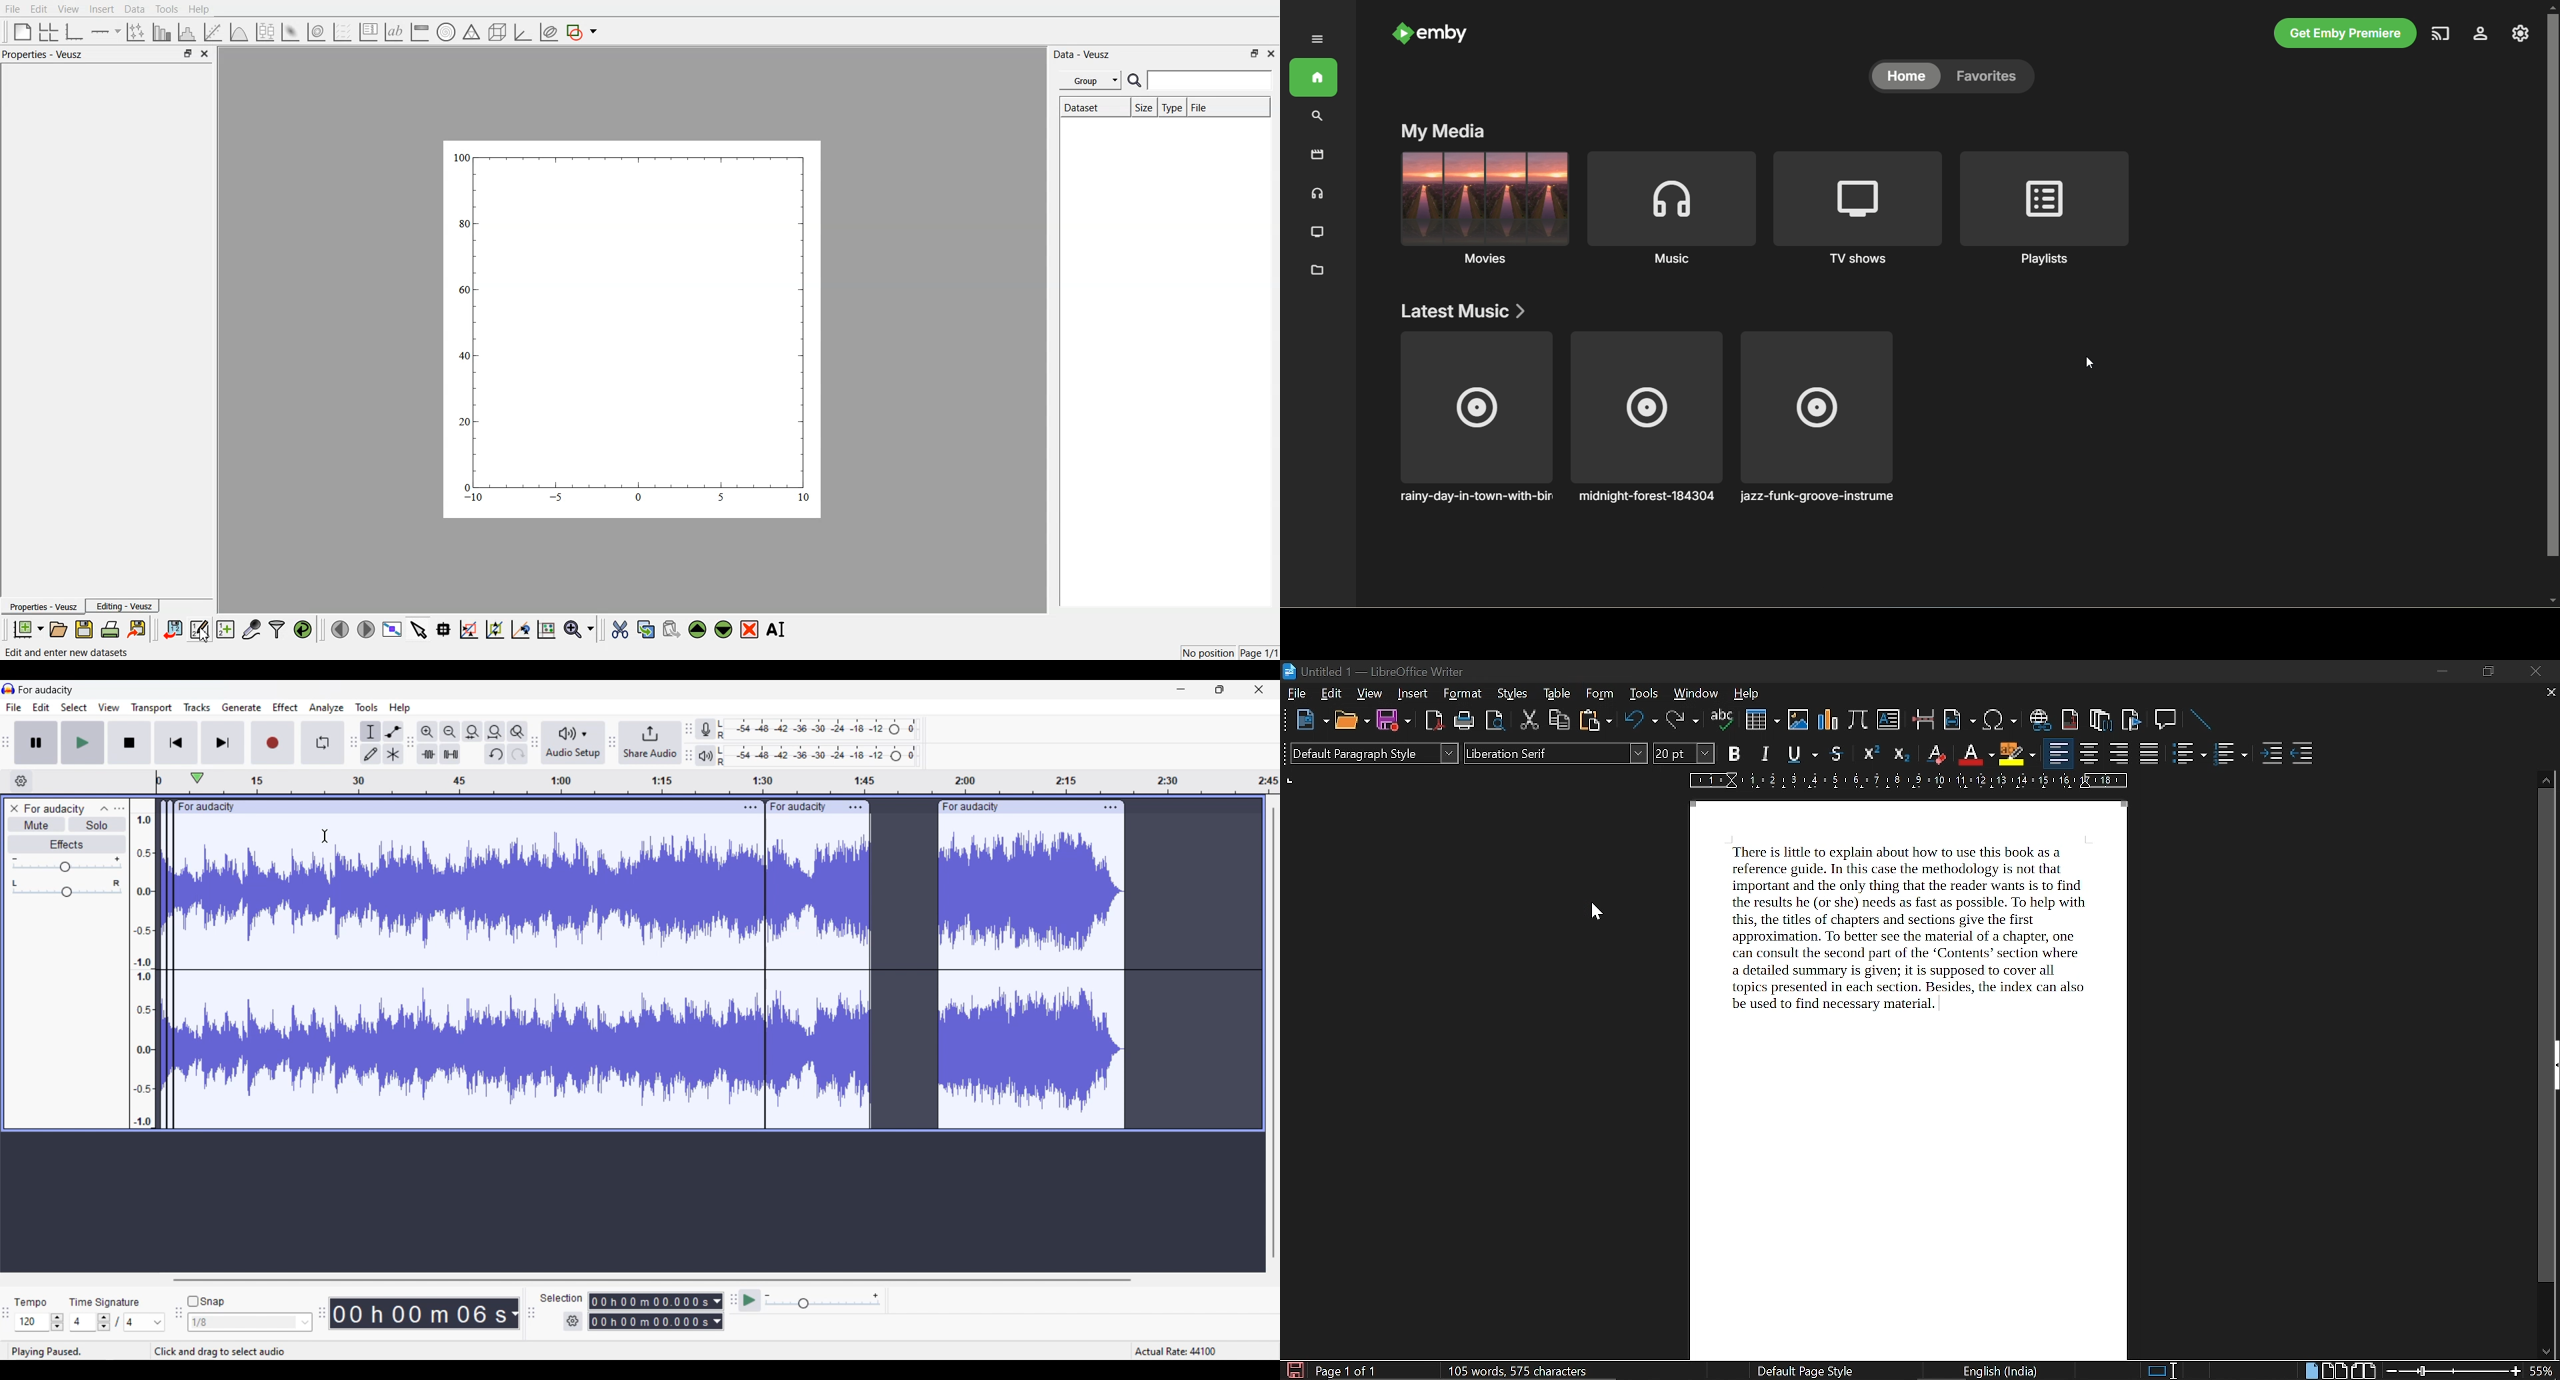 The width and height of the screenshot is (2576, 1400). I want to click on Volume slider, so click(68, 864).